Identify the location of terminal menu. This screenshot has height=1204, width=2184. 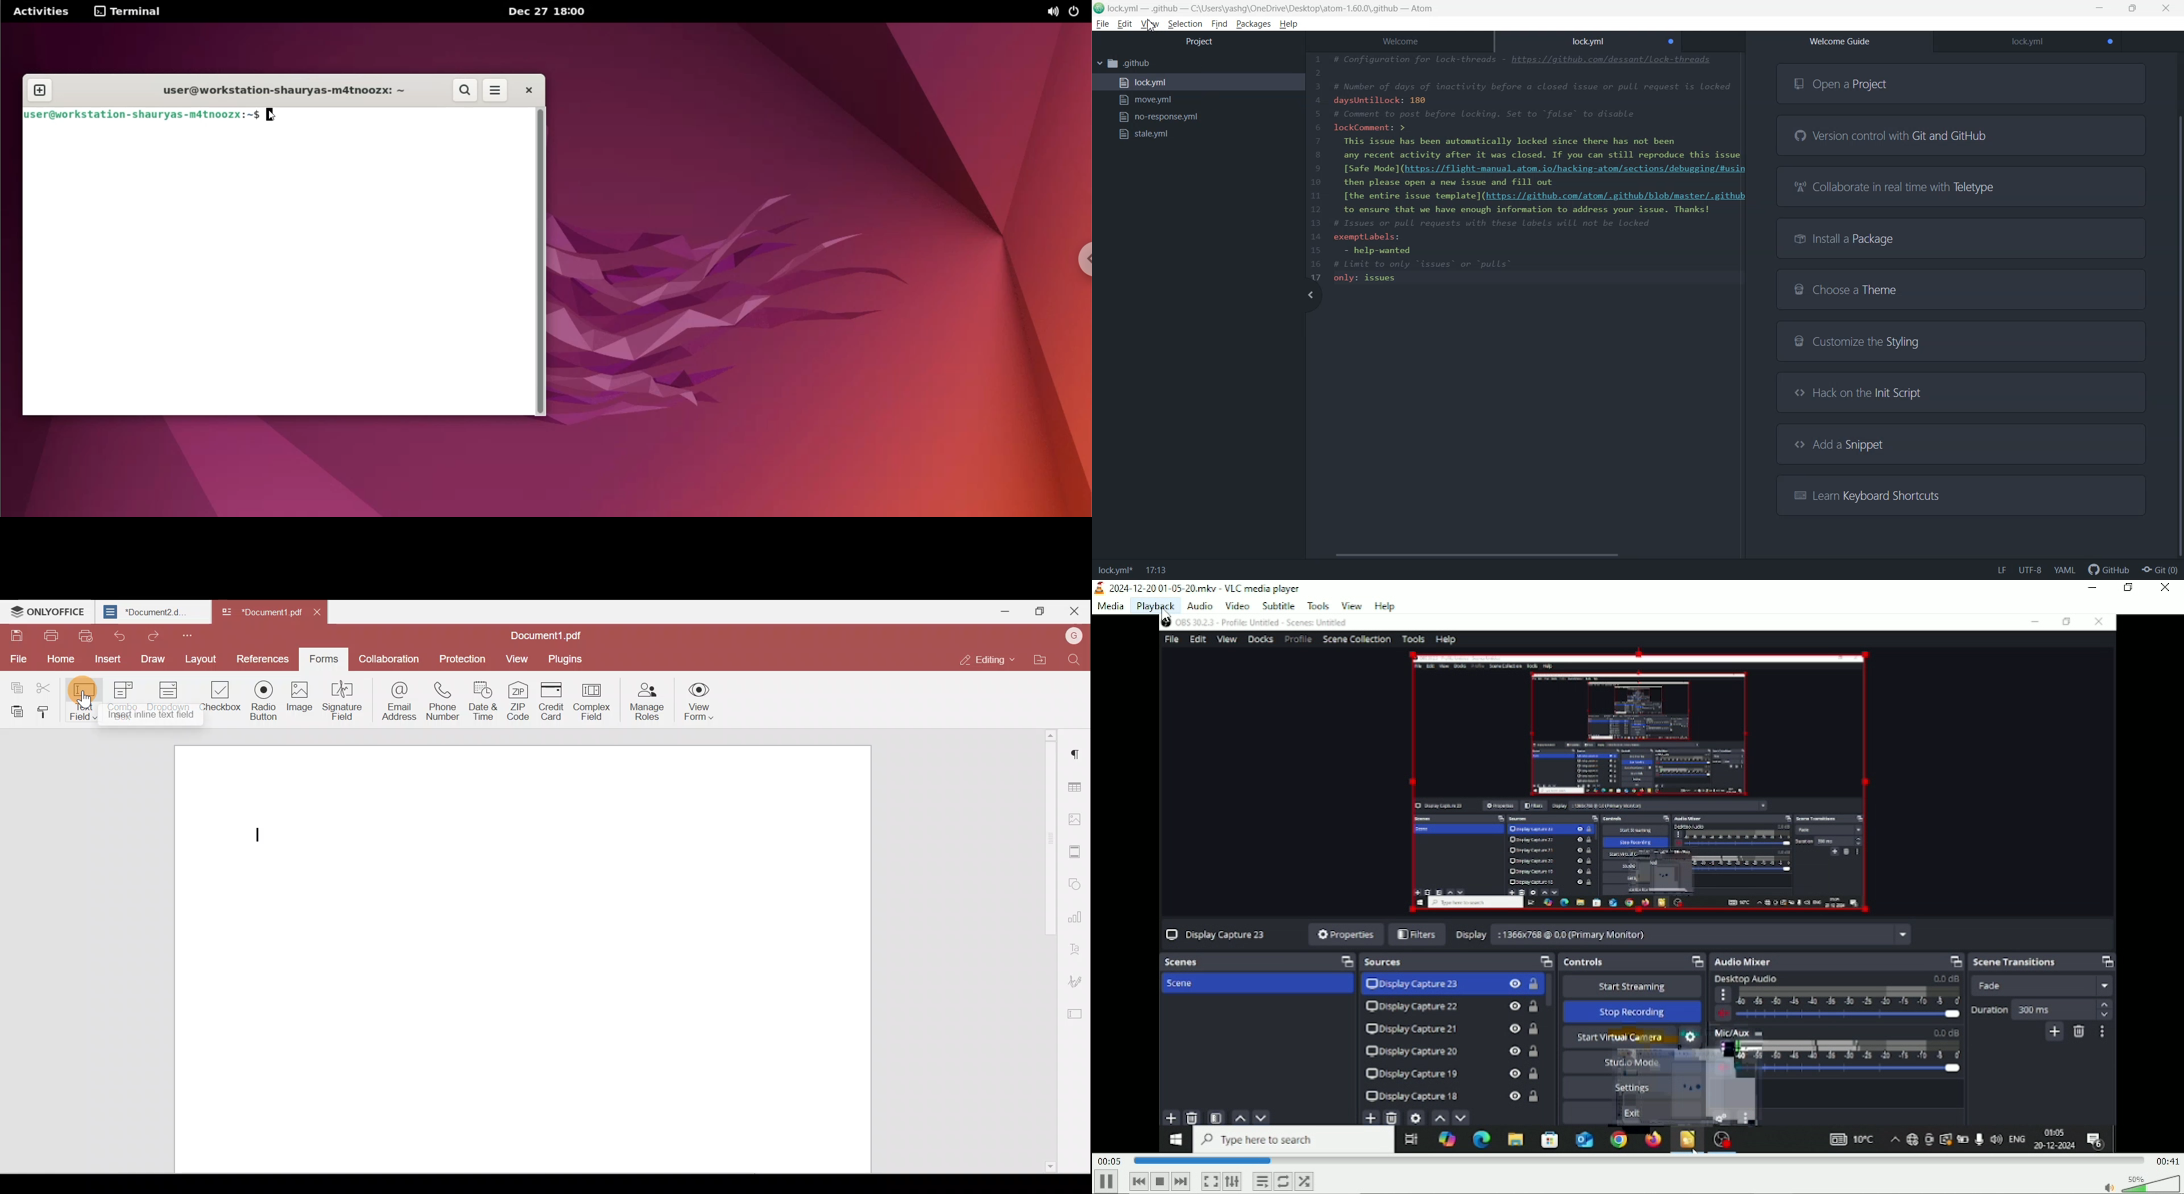
(131, 12).